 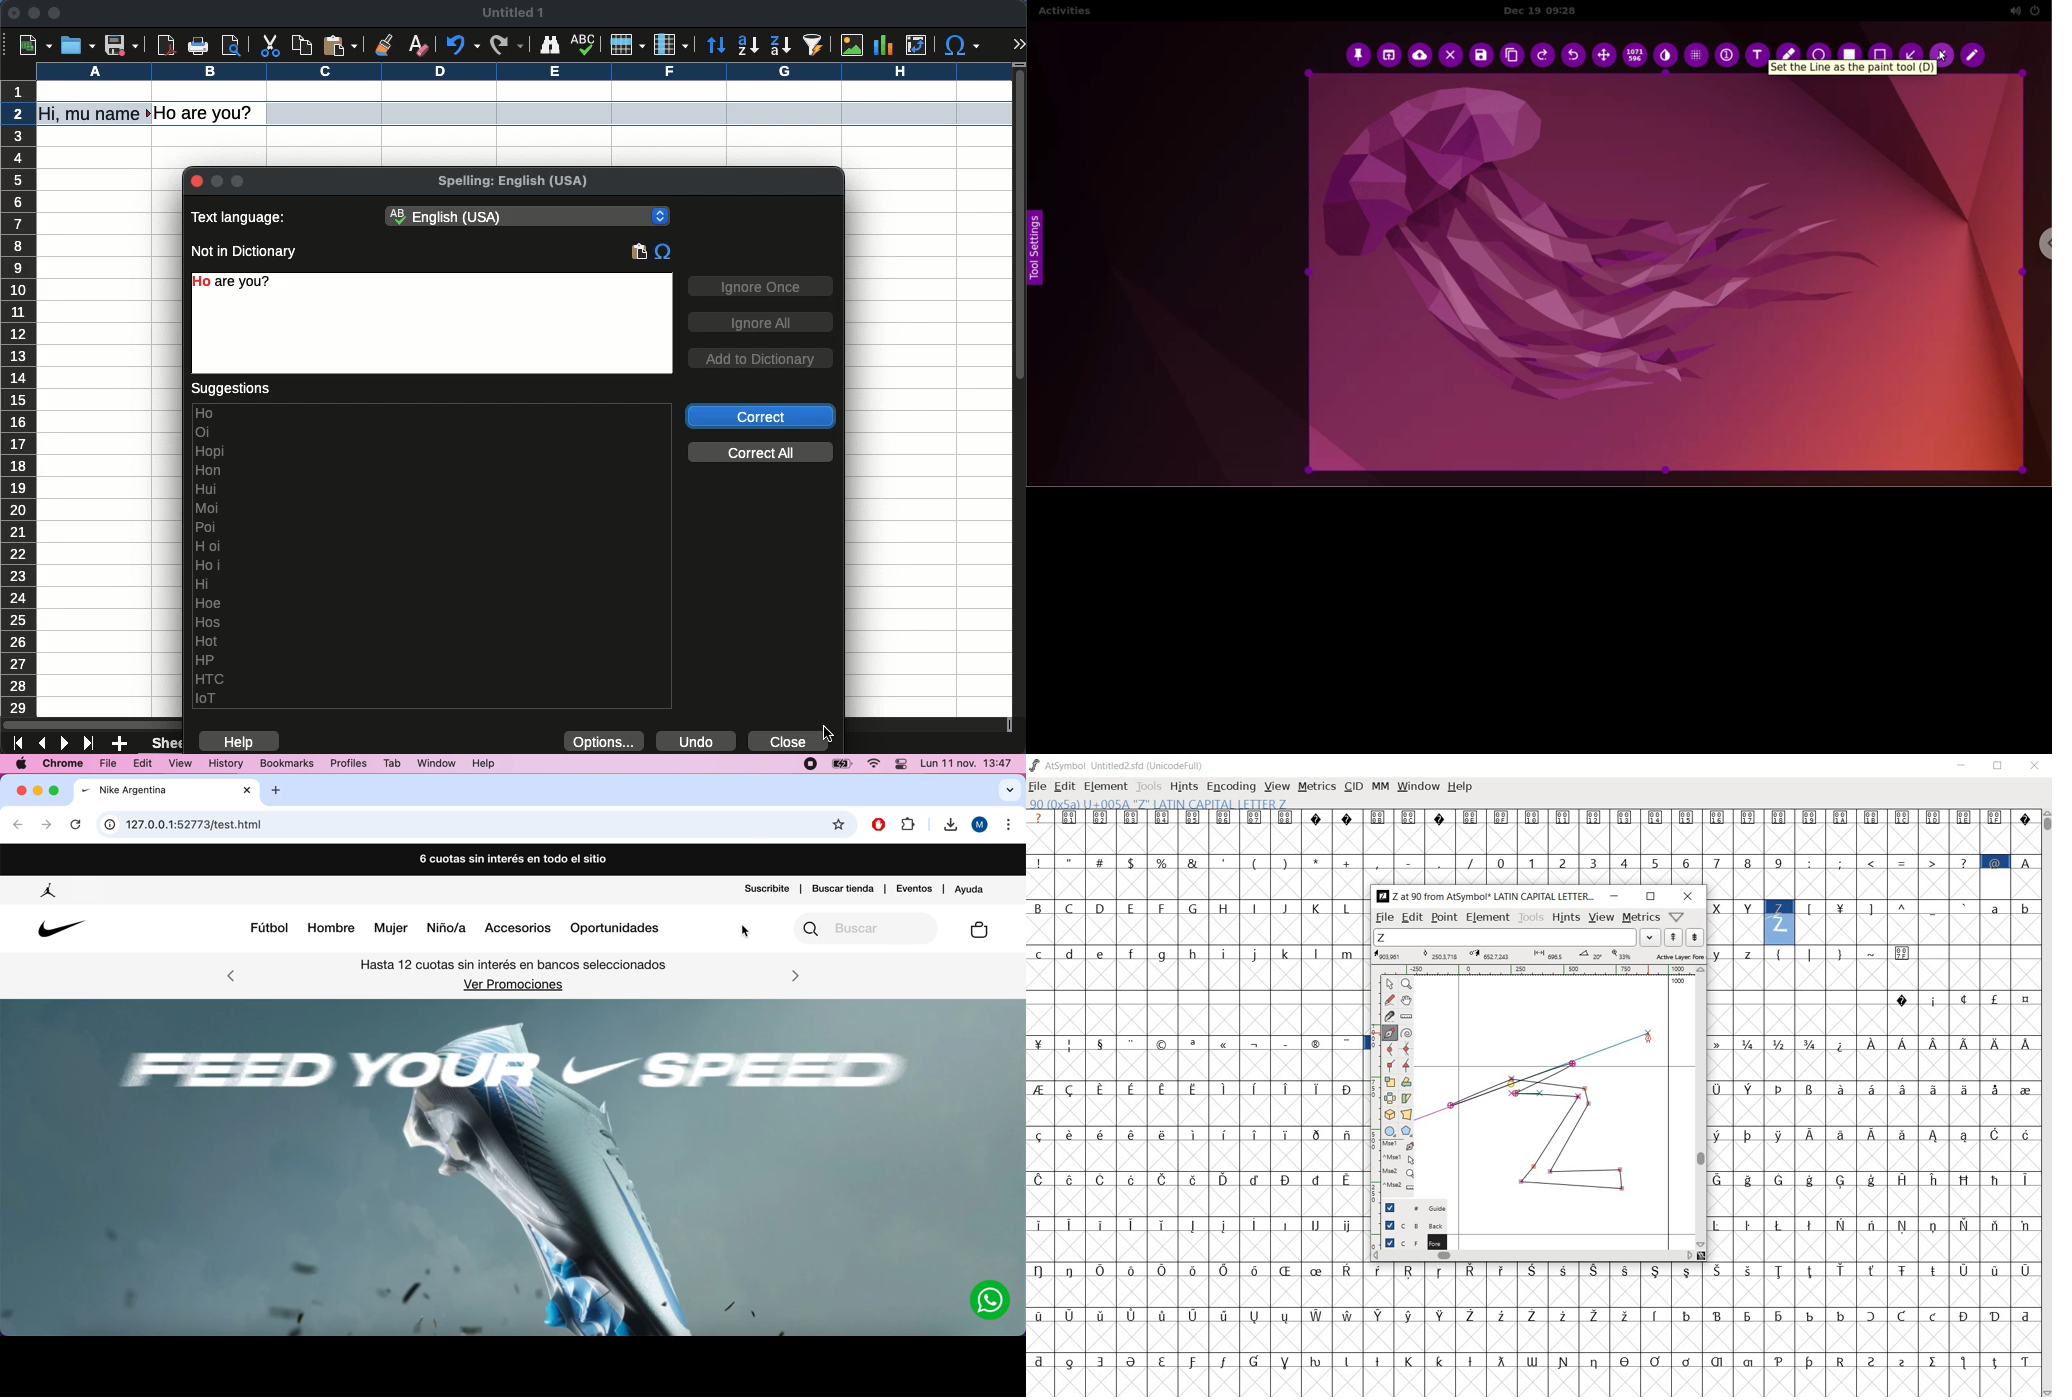 What do you see at coordinates (54, 12) in the screenshot?
I see `maximize` at bounding box center [54, 12].